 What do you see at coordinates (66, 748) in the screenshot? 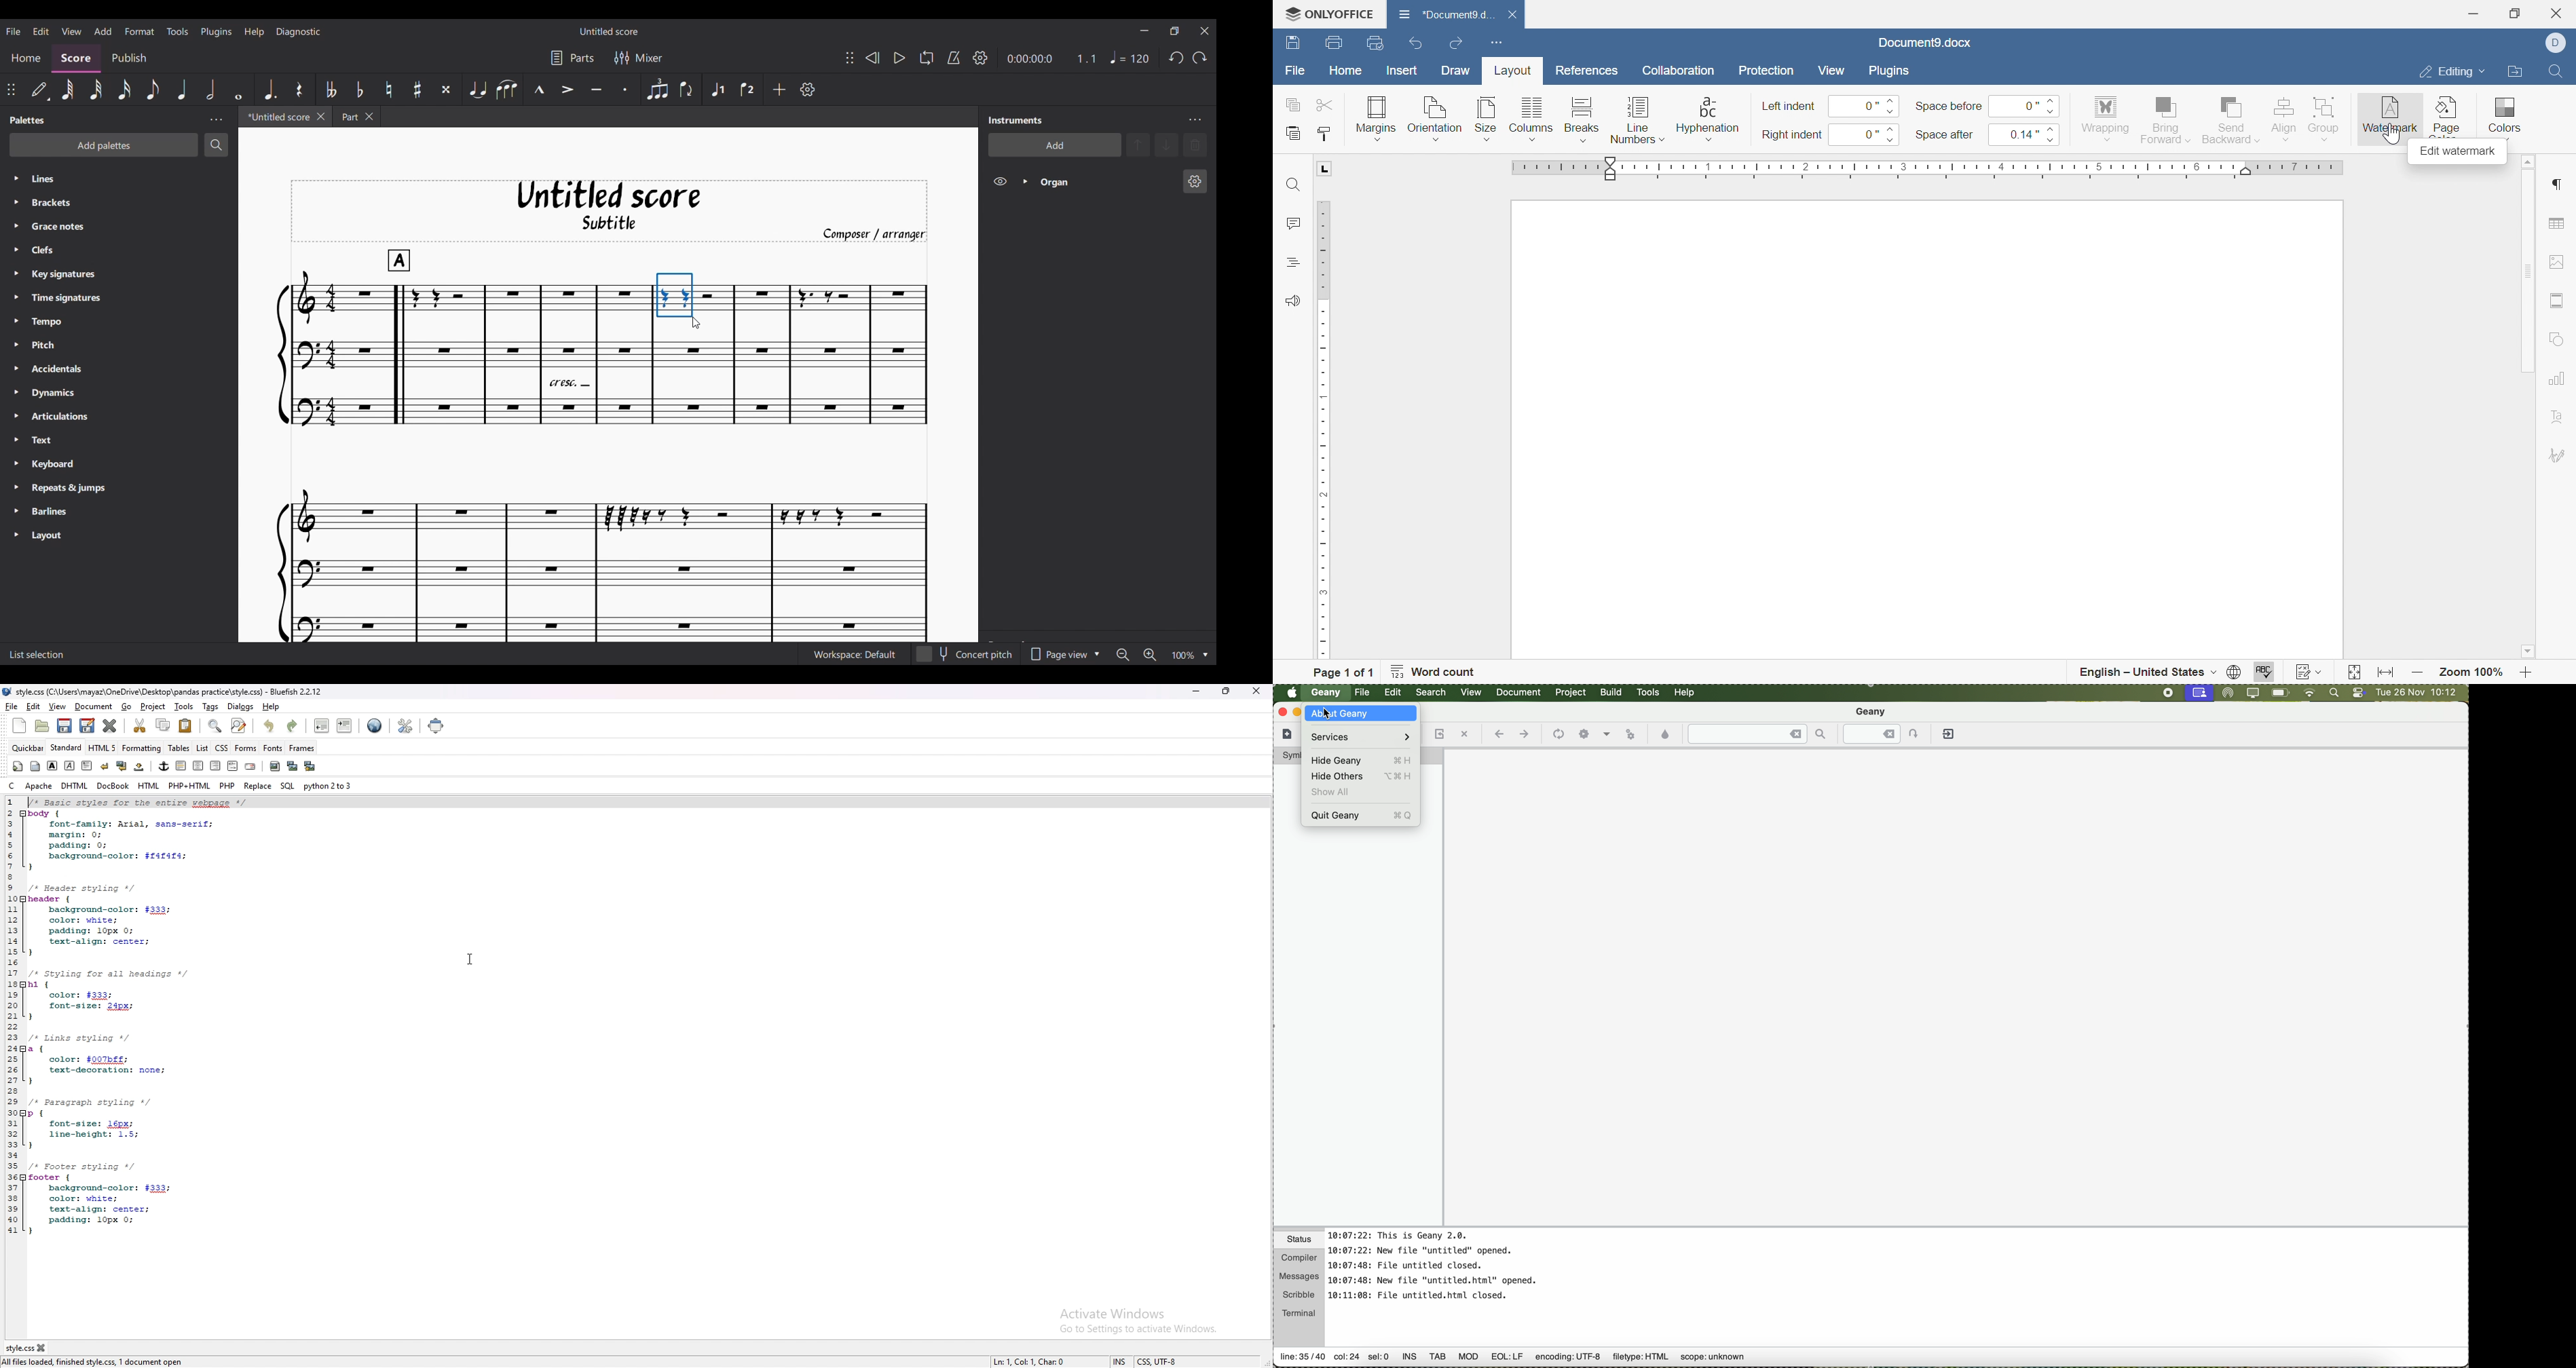
I see `standard` at bounding box center [66, 748].